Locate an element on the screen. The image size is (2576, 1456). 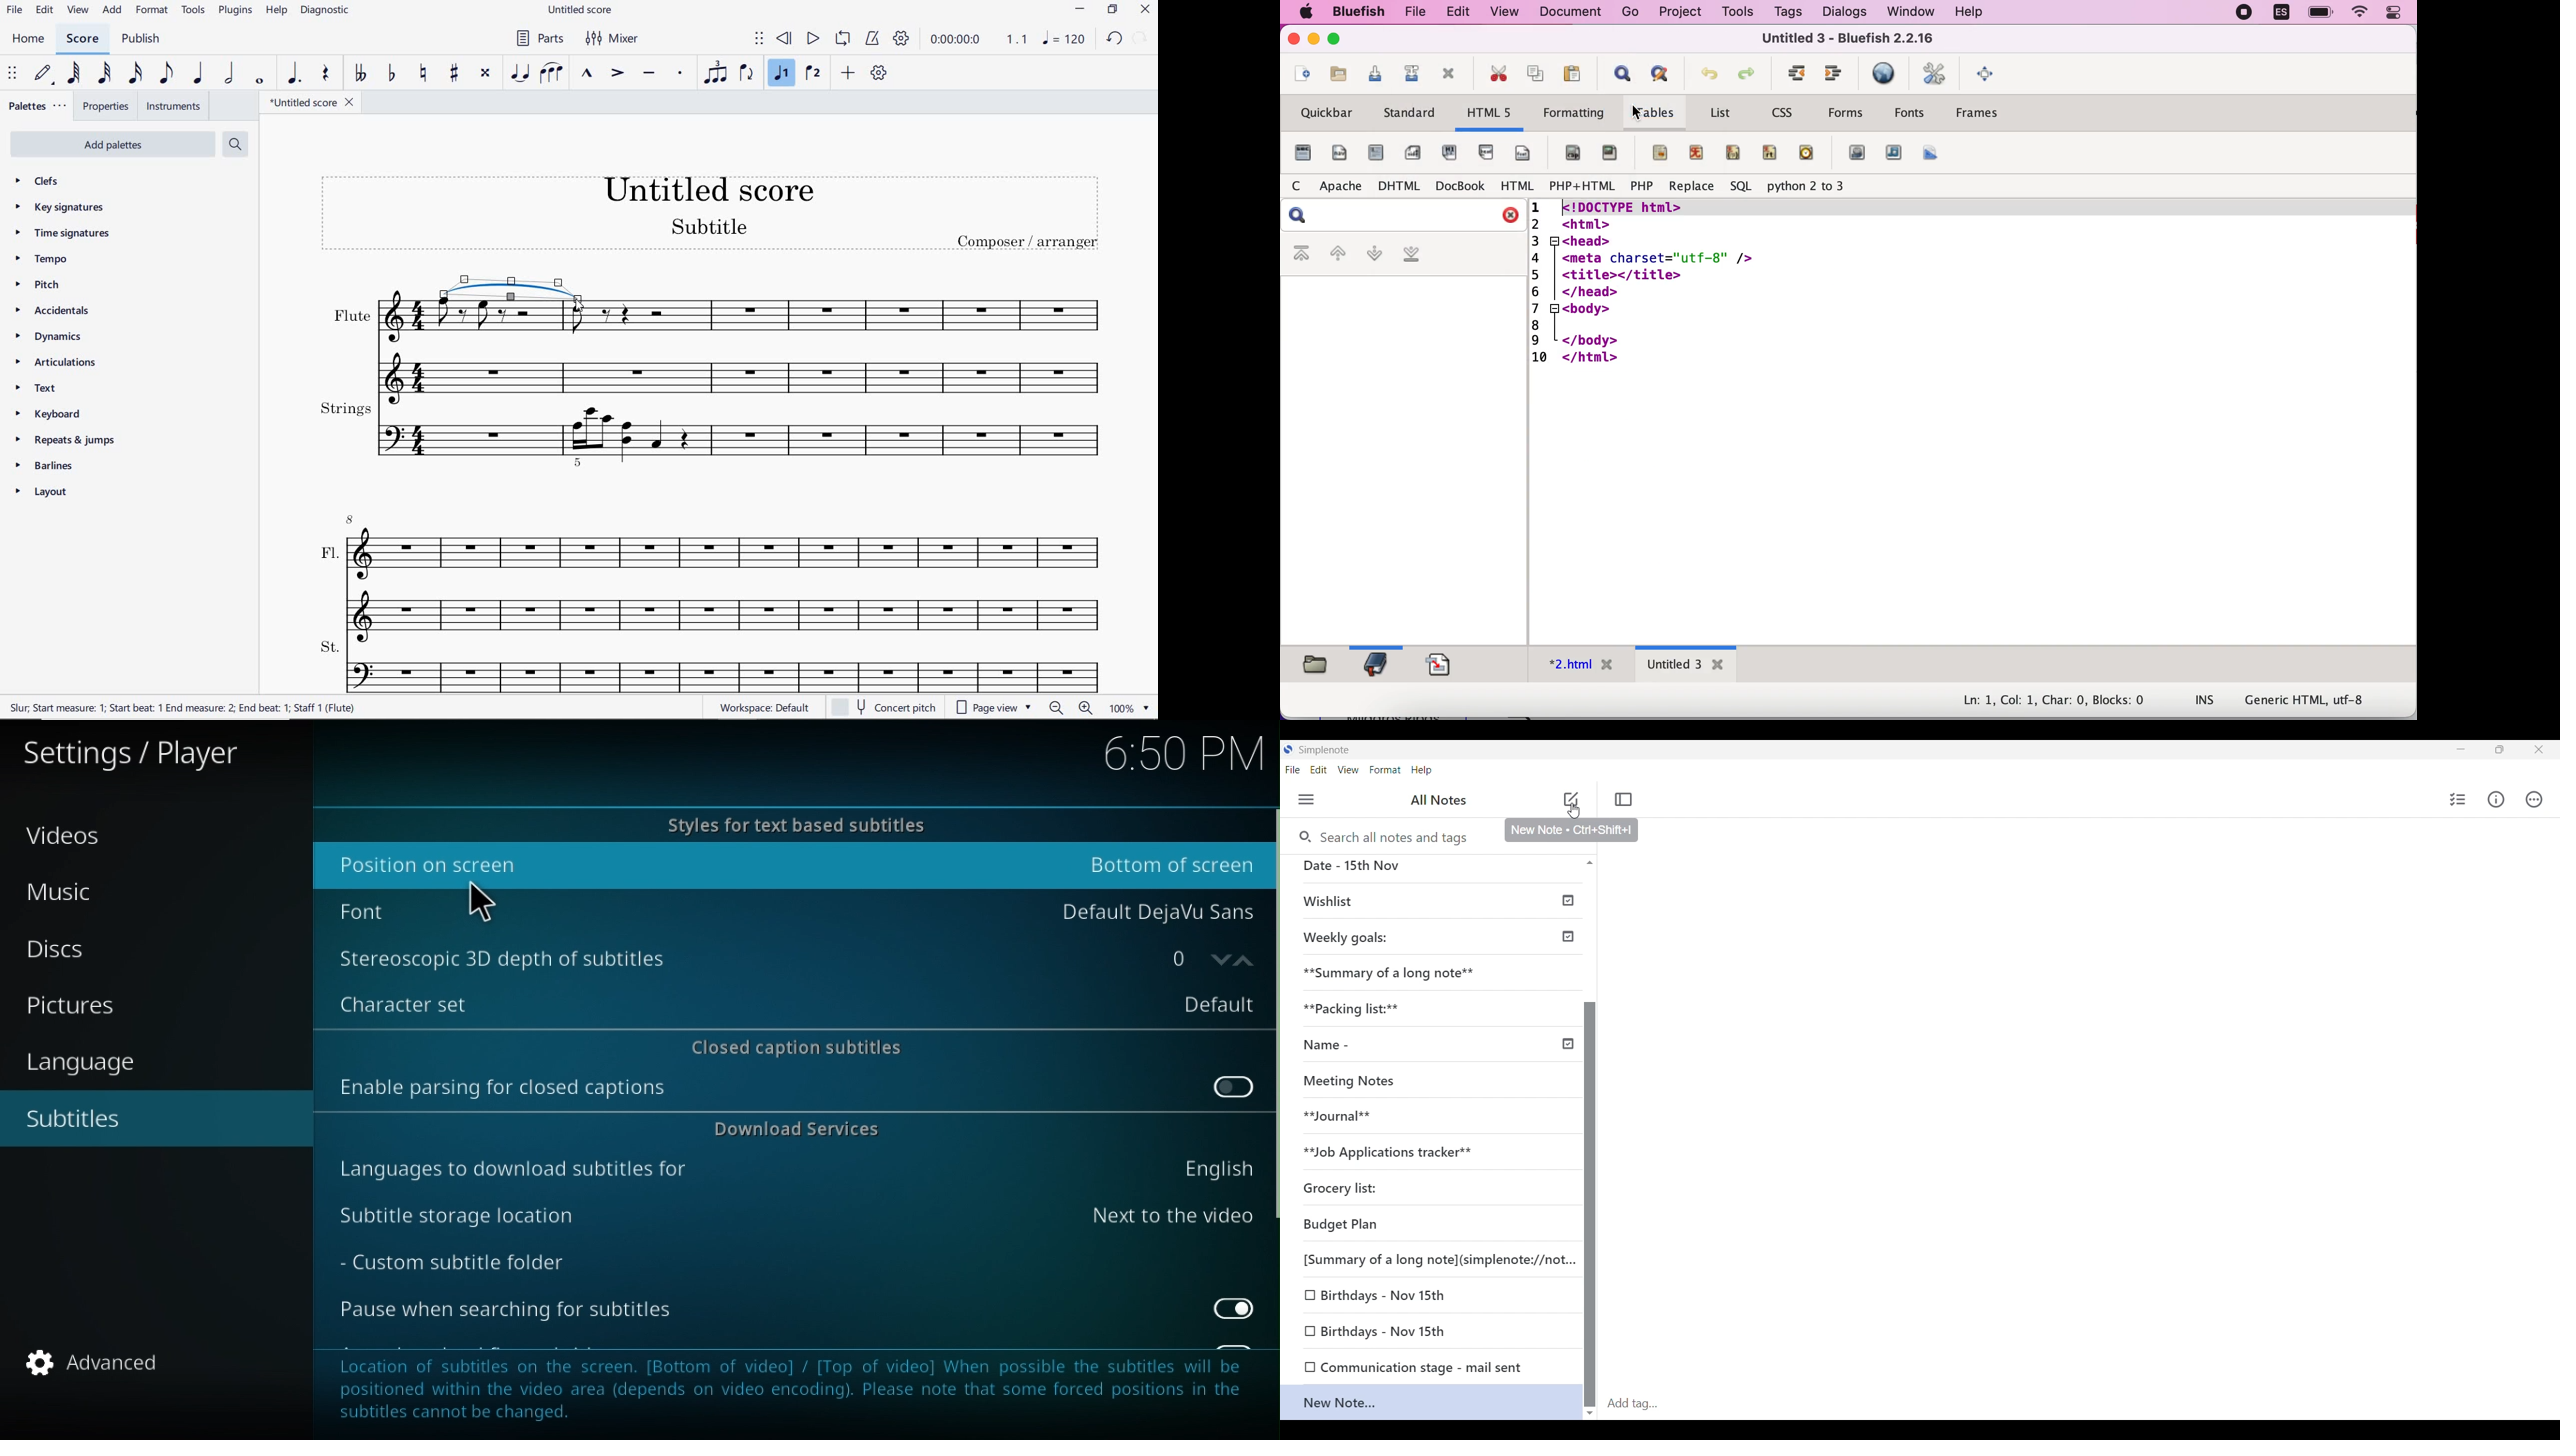
Weekly goals: is located at coordinates (1351, 937).